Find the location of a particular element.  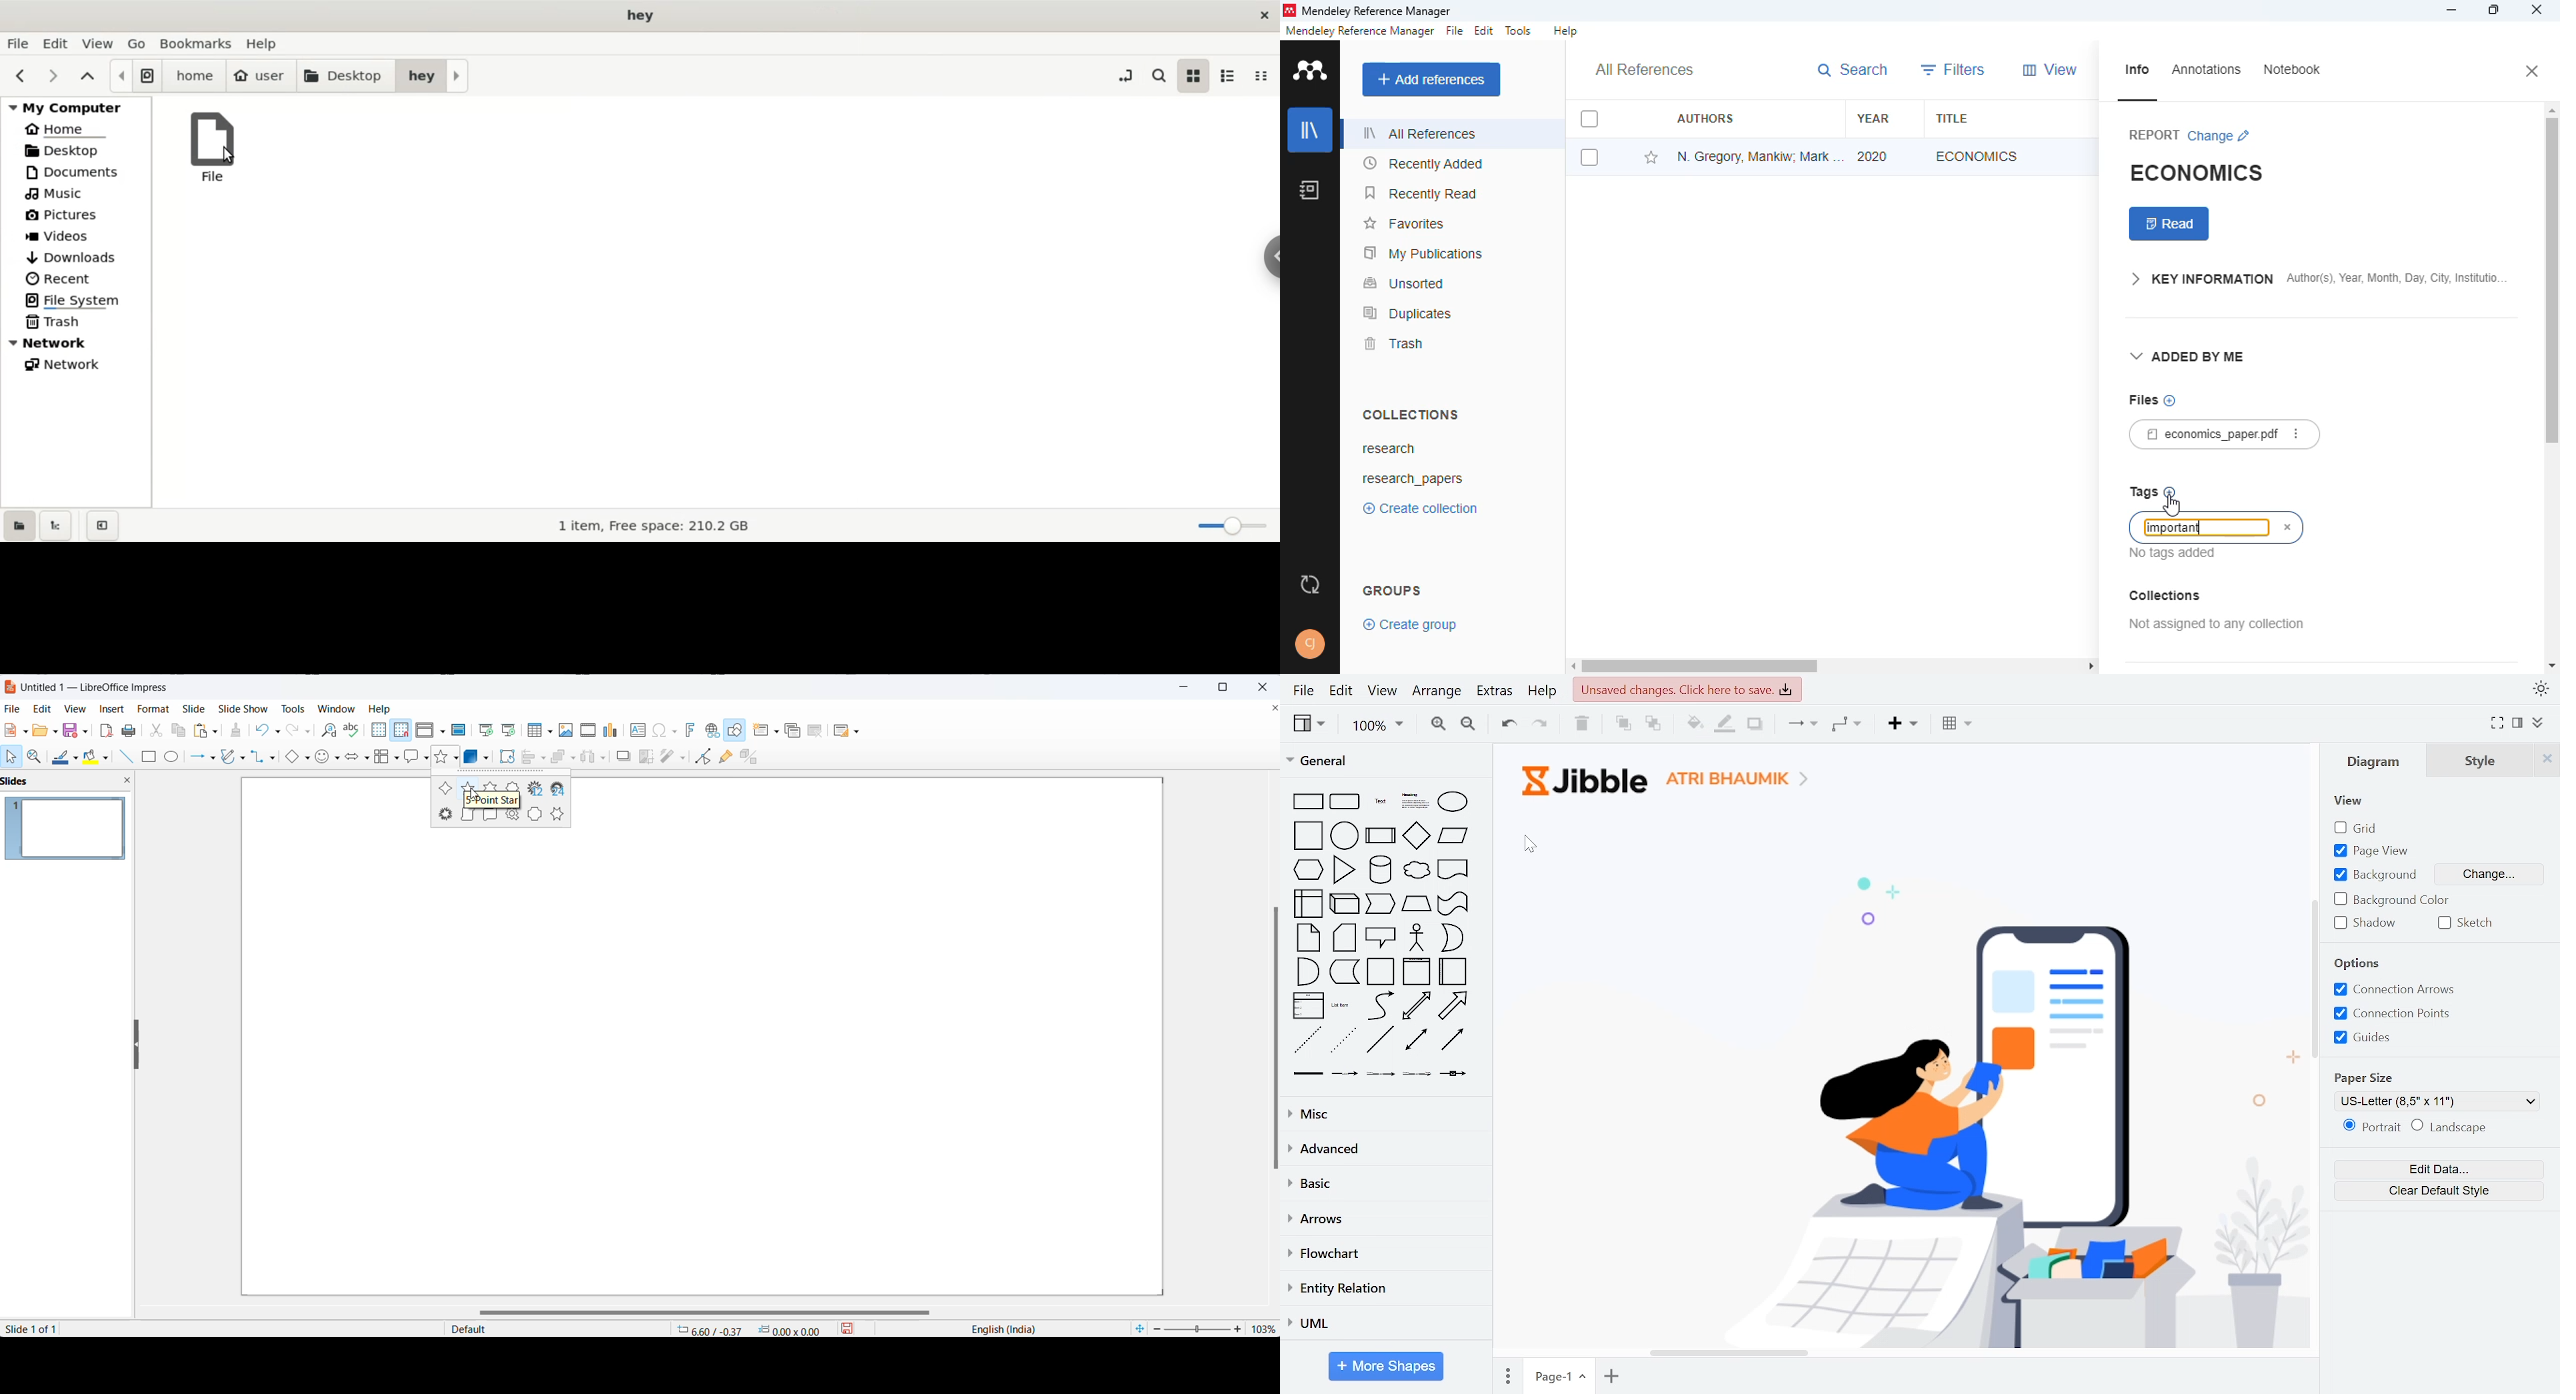

show gluepoint function is located at coordinates (725, 757).